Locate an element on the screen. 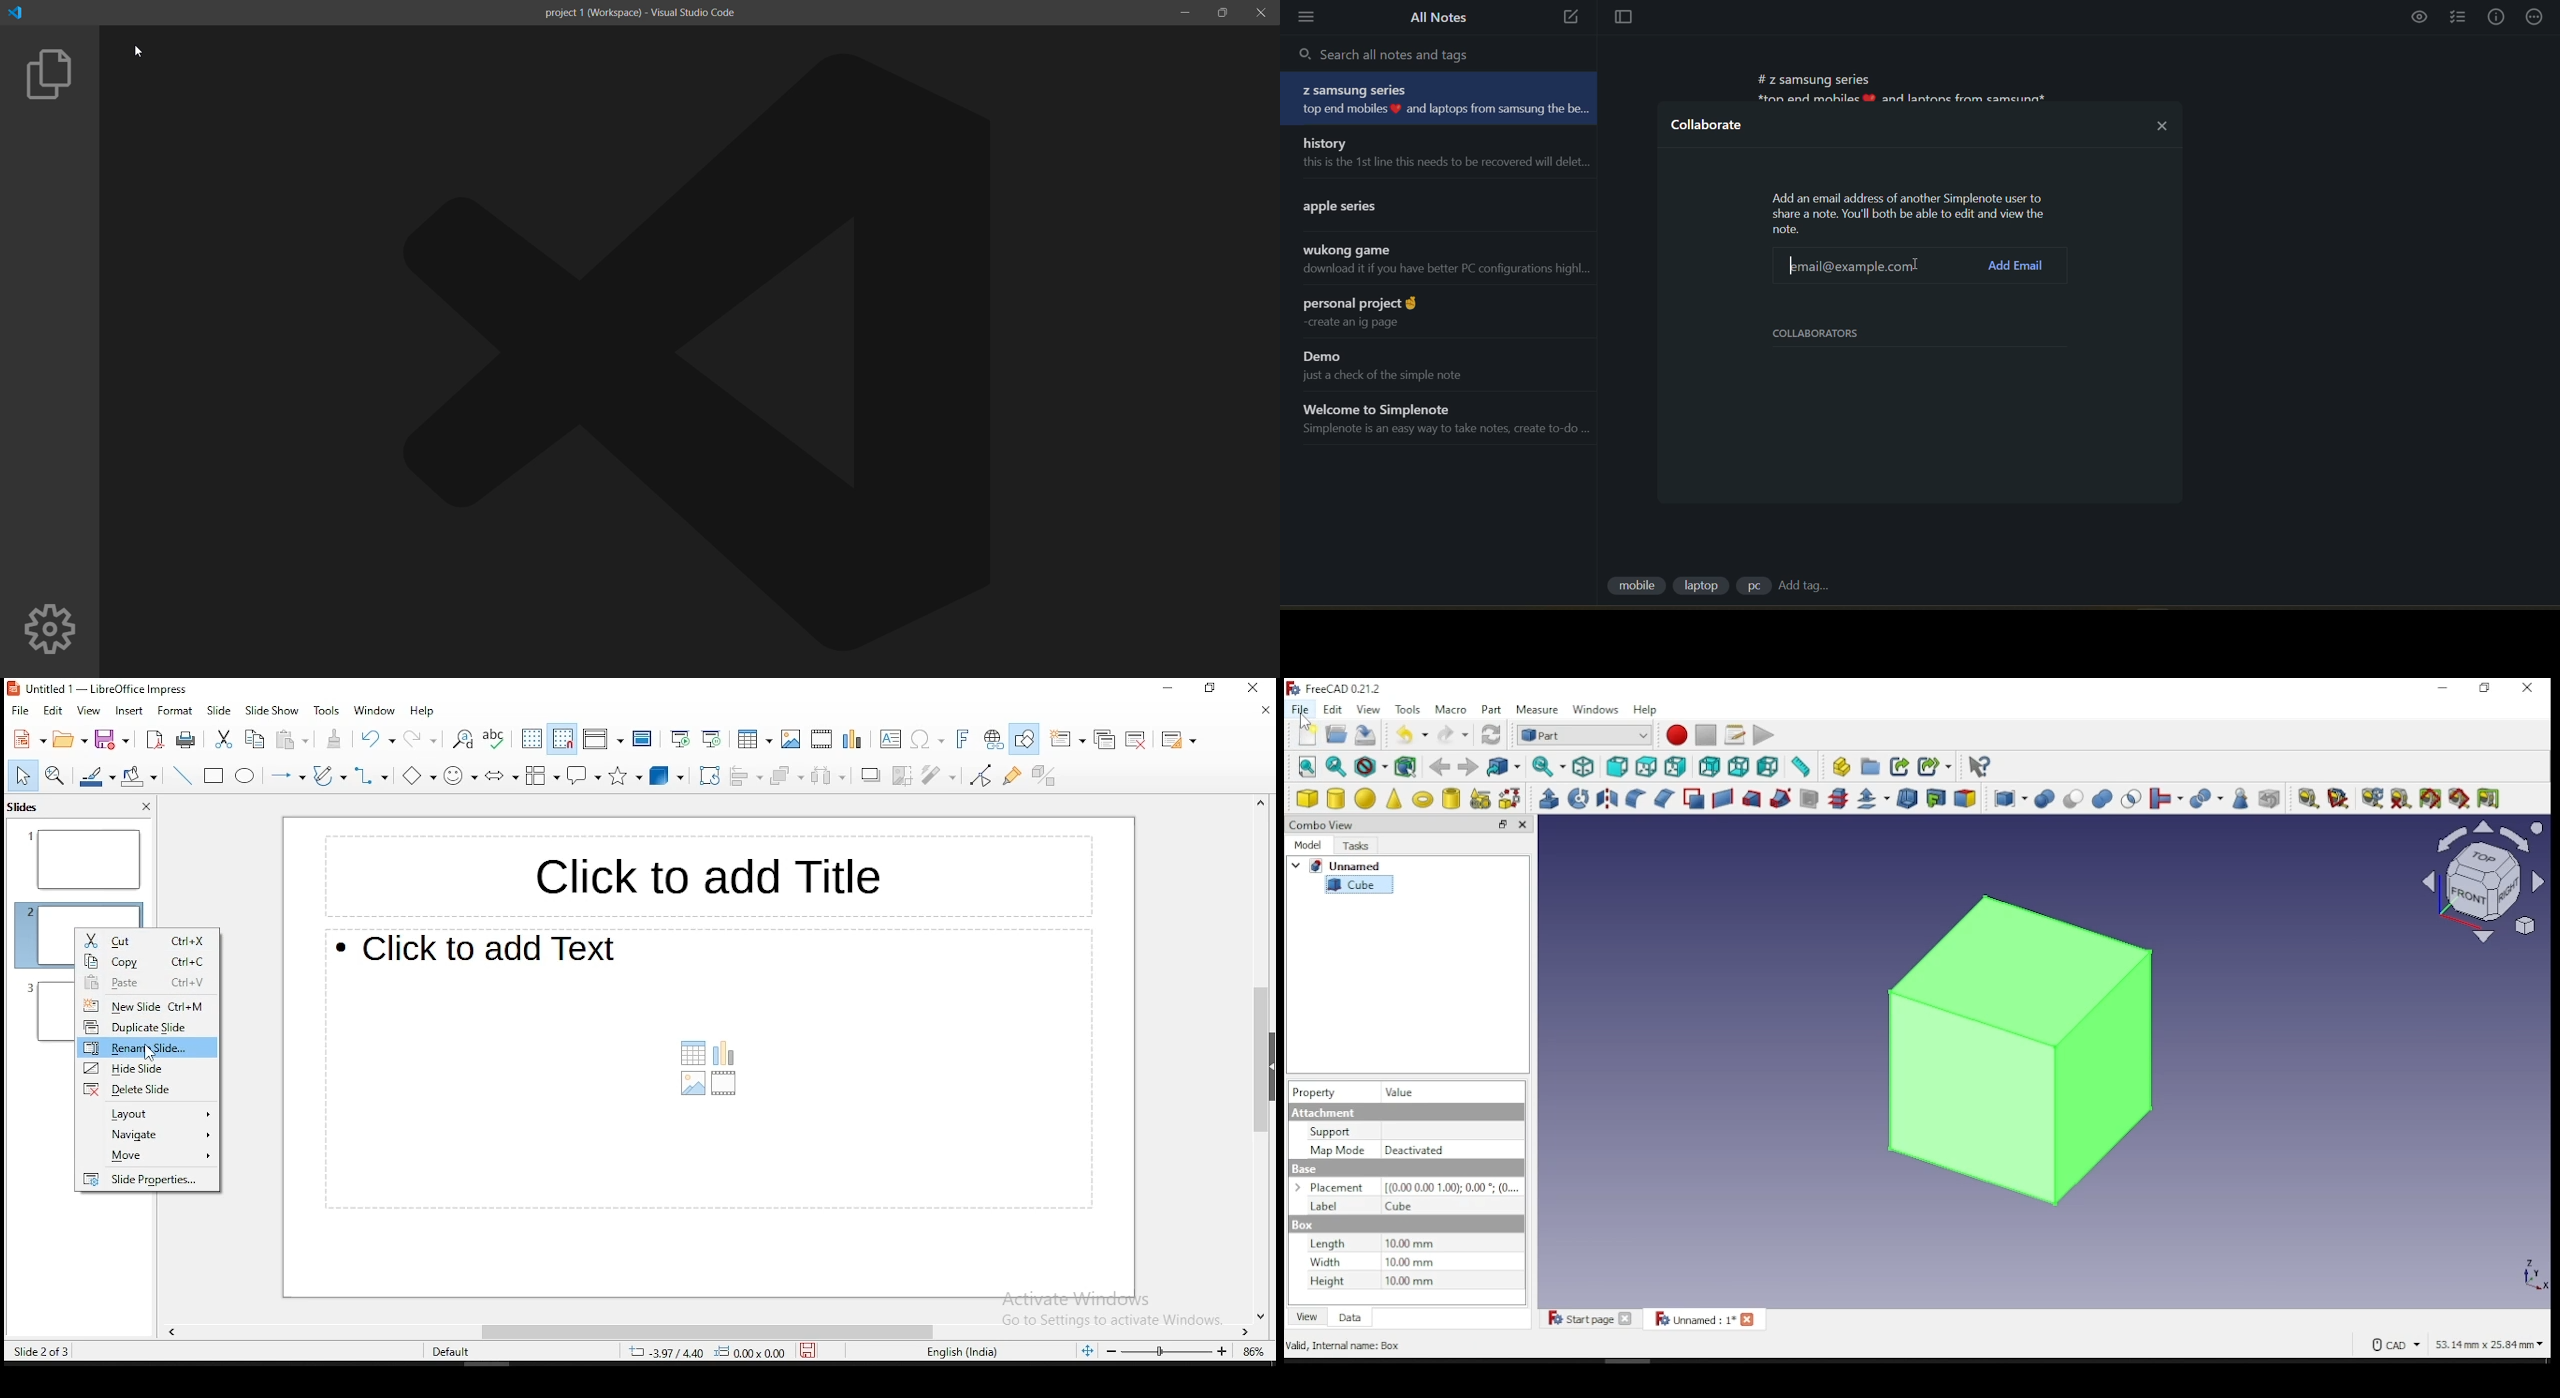 The height and width of the screenshot is (1400, 2576). master slide is located at coordinates (644, 738).